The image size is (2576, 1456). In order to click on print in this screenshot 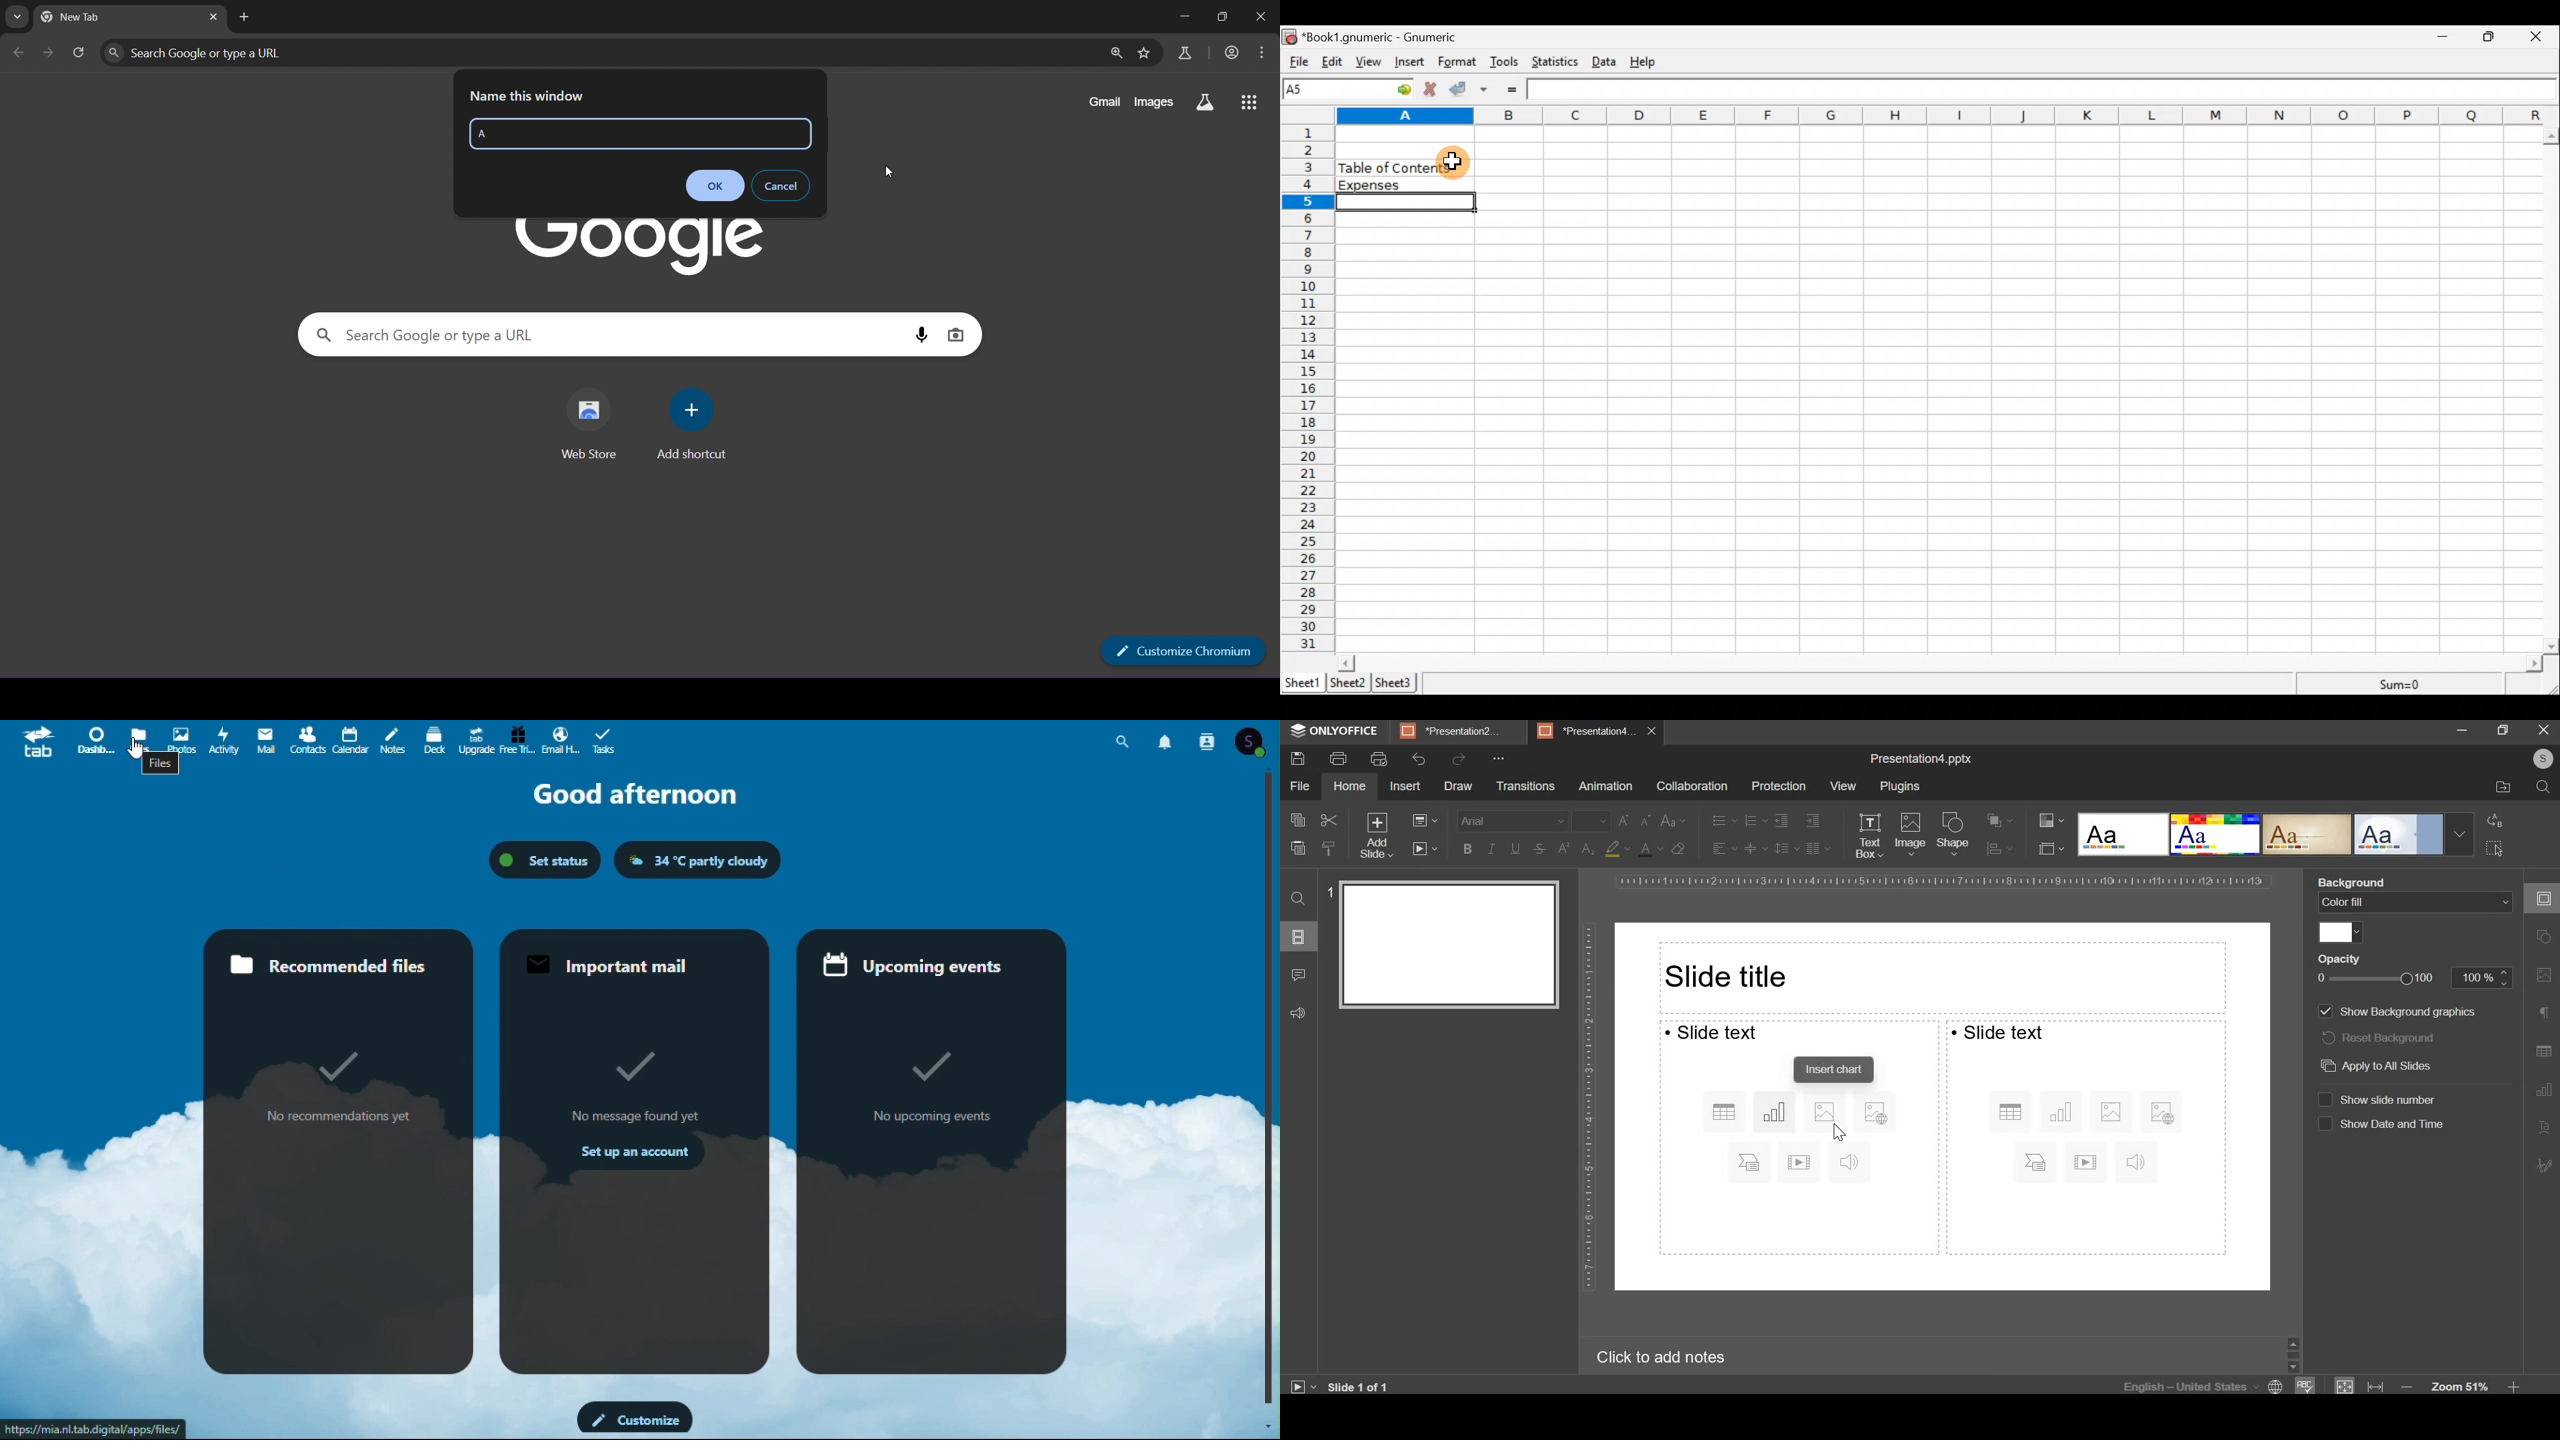, I will do `click(1337, 759)`.